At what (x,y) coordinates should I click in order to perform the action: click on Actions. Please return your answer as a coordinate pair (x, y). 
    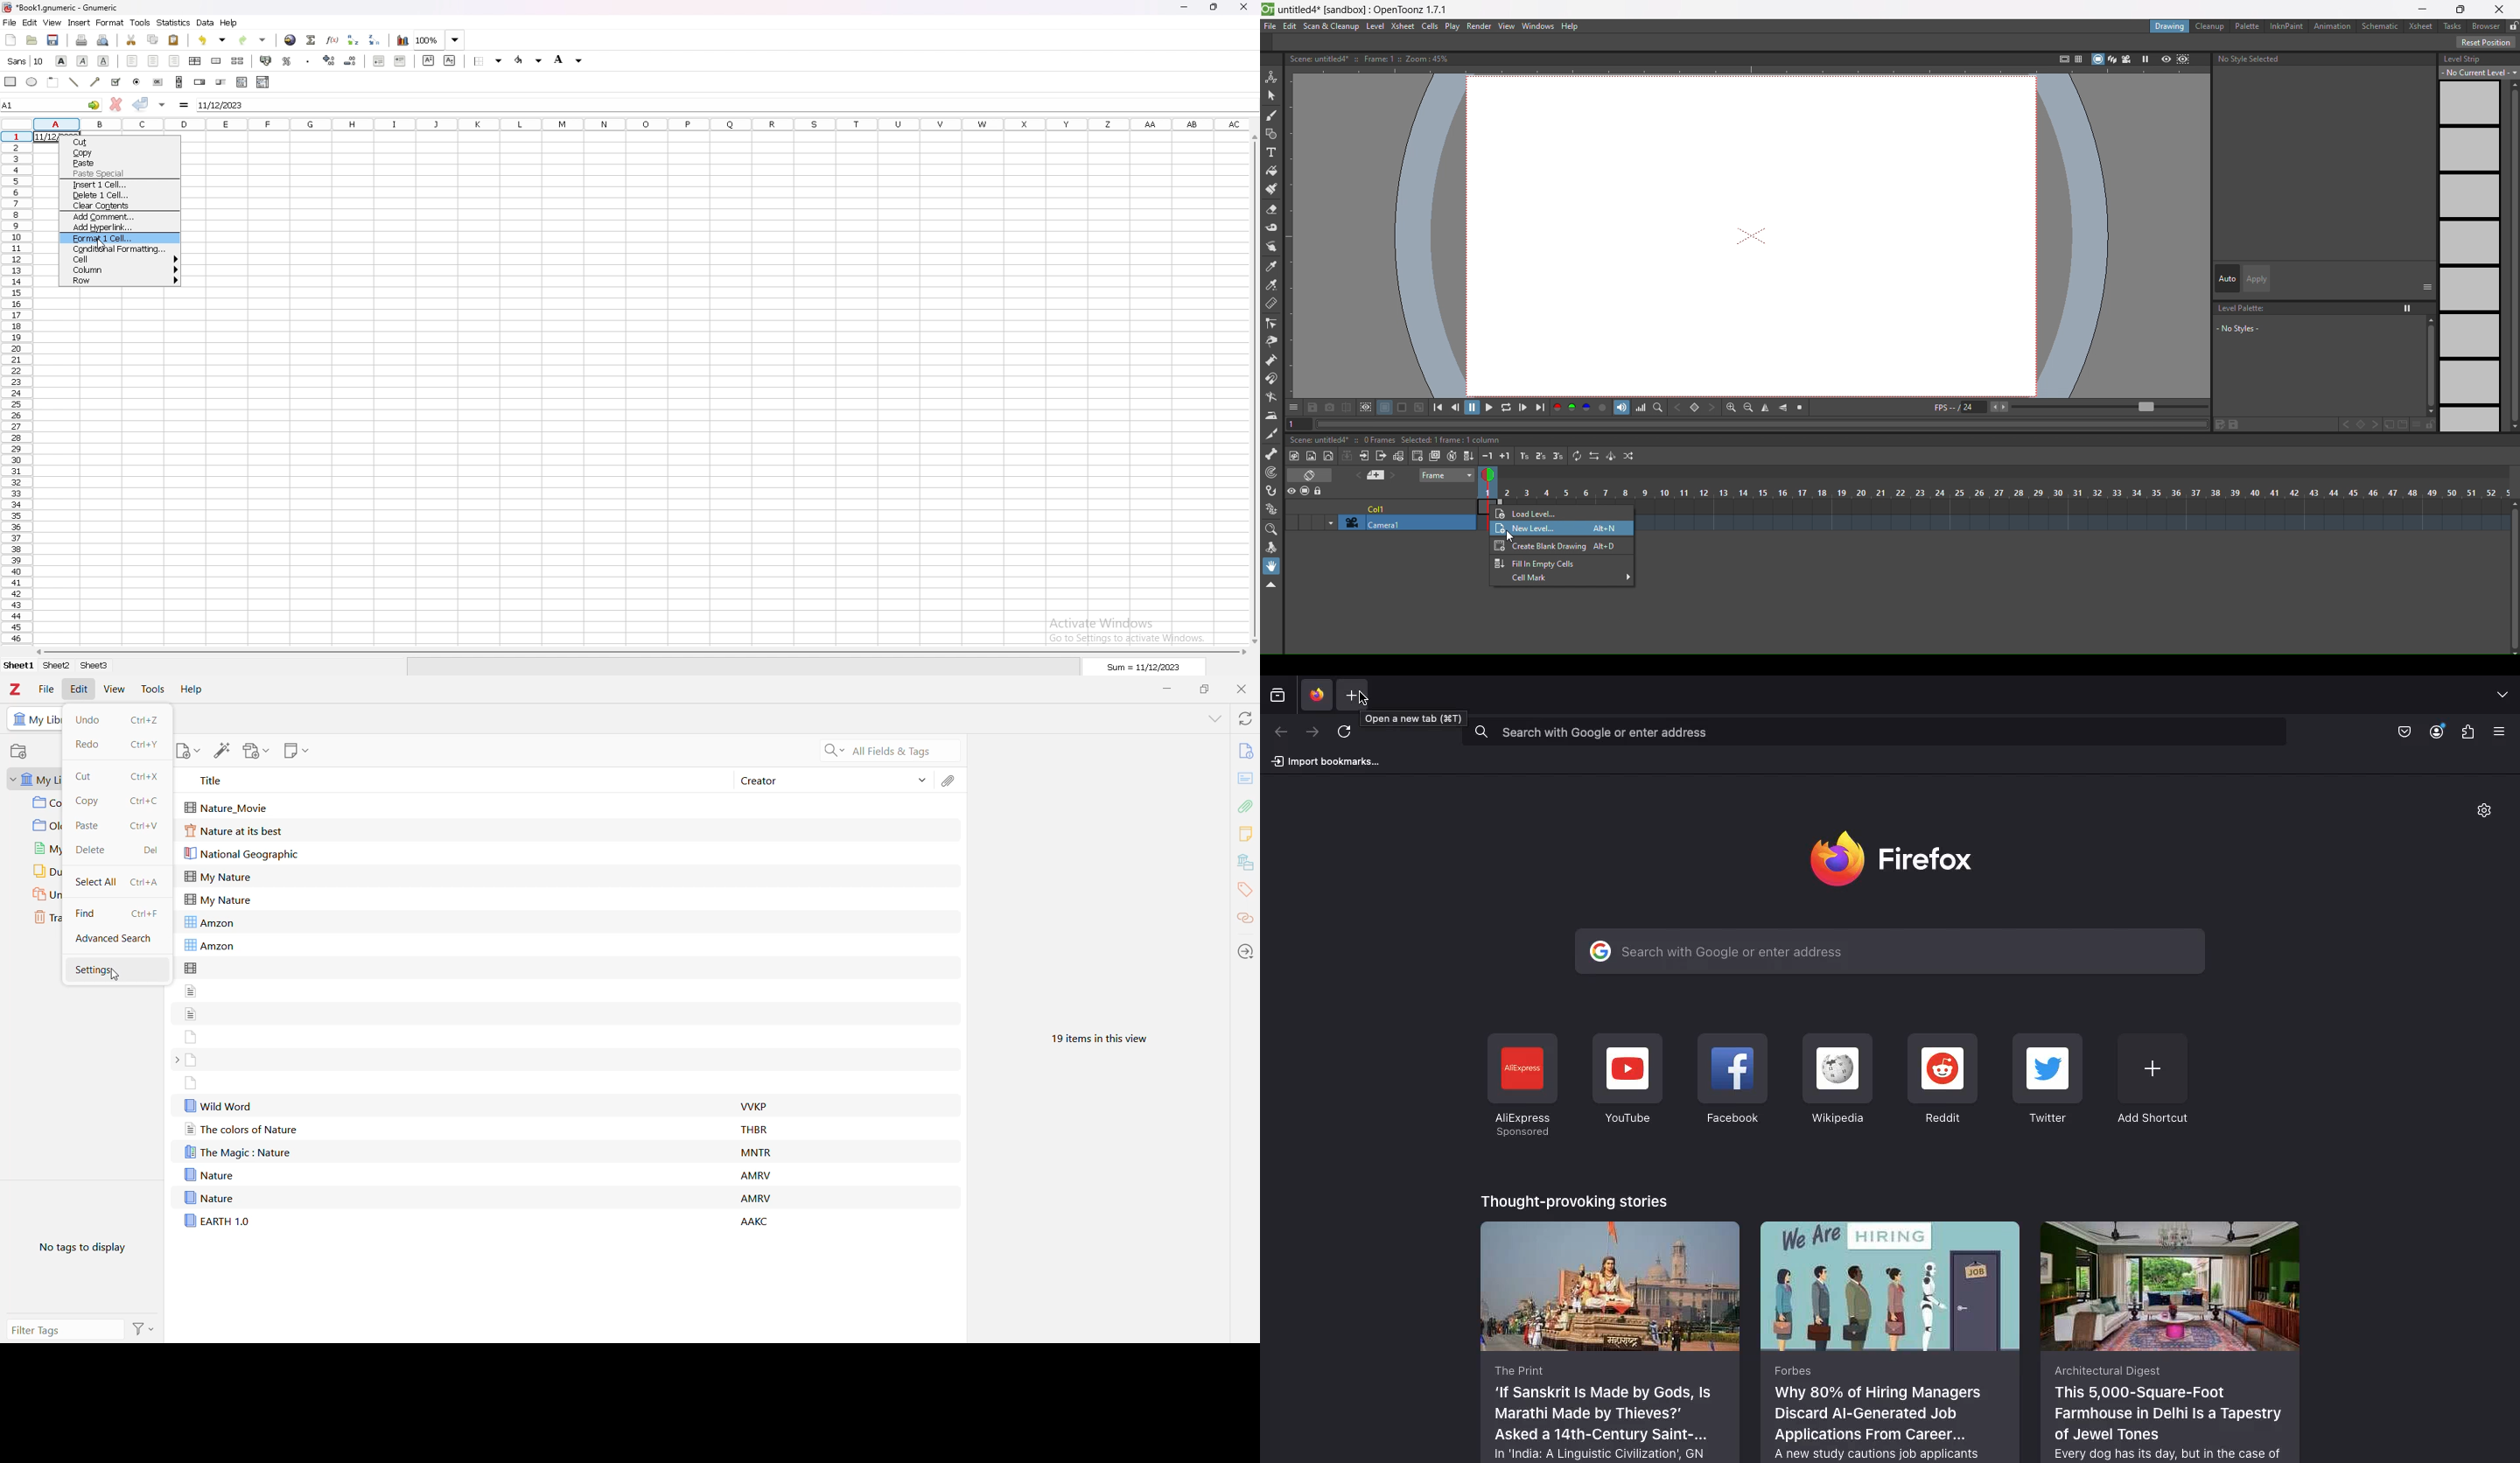
    Looking at the image, I should click on (146, 1328).